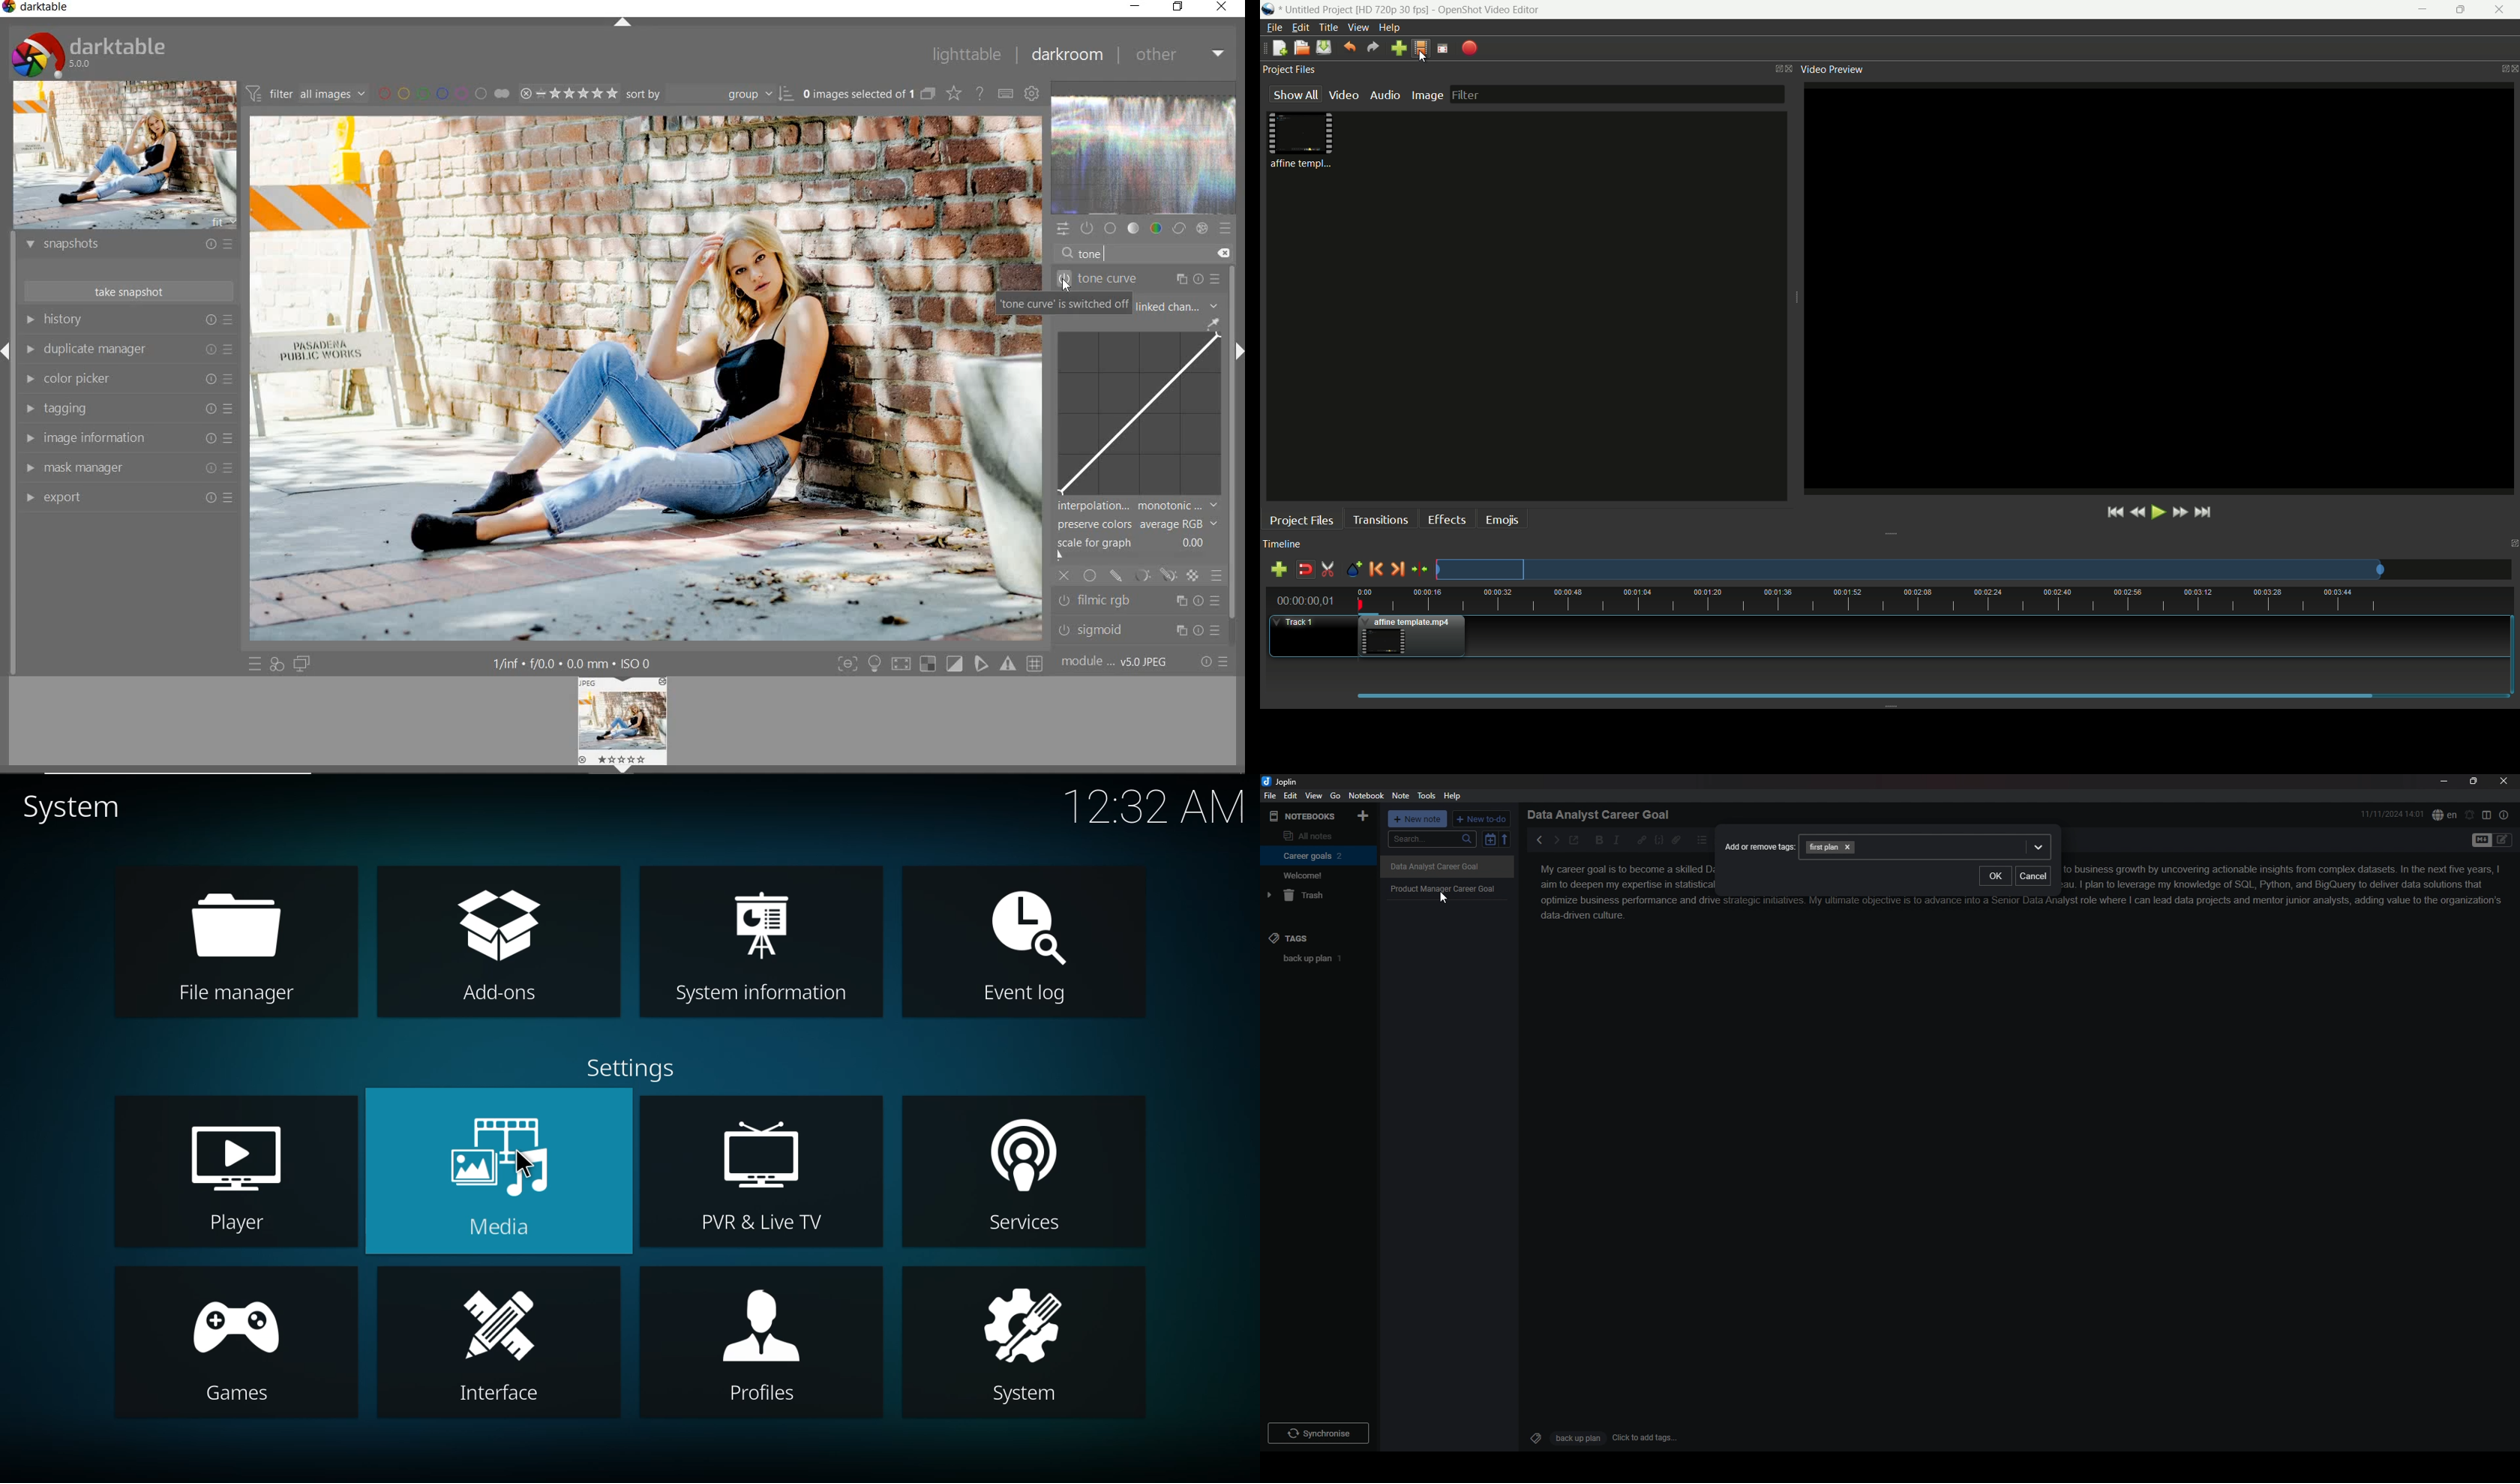  What do you see at coordinates (1314, 796) in the screenshot?
I see `view` at bounding box center [1314, 796].